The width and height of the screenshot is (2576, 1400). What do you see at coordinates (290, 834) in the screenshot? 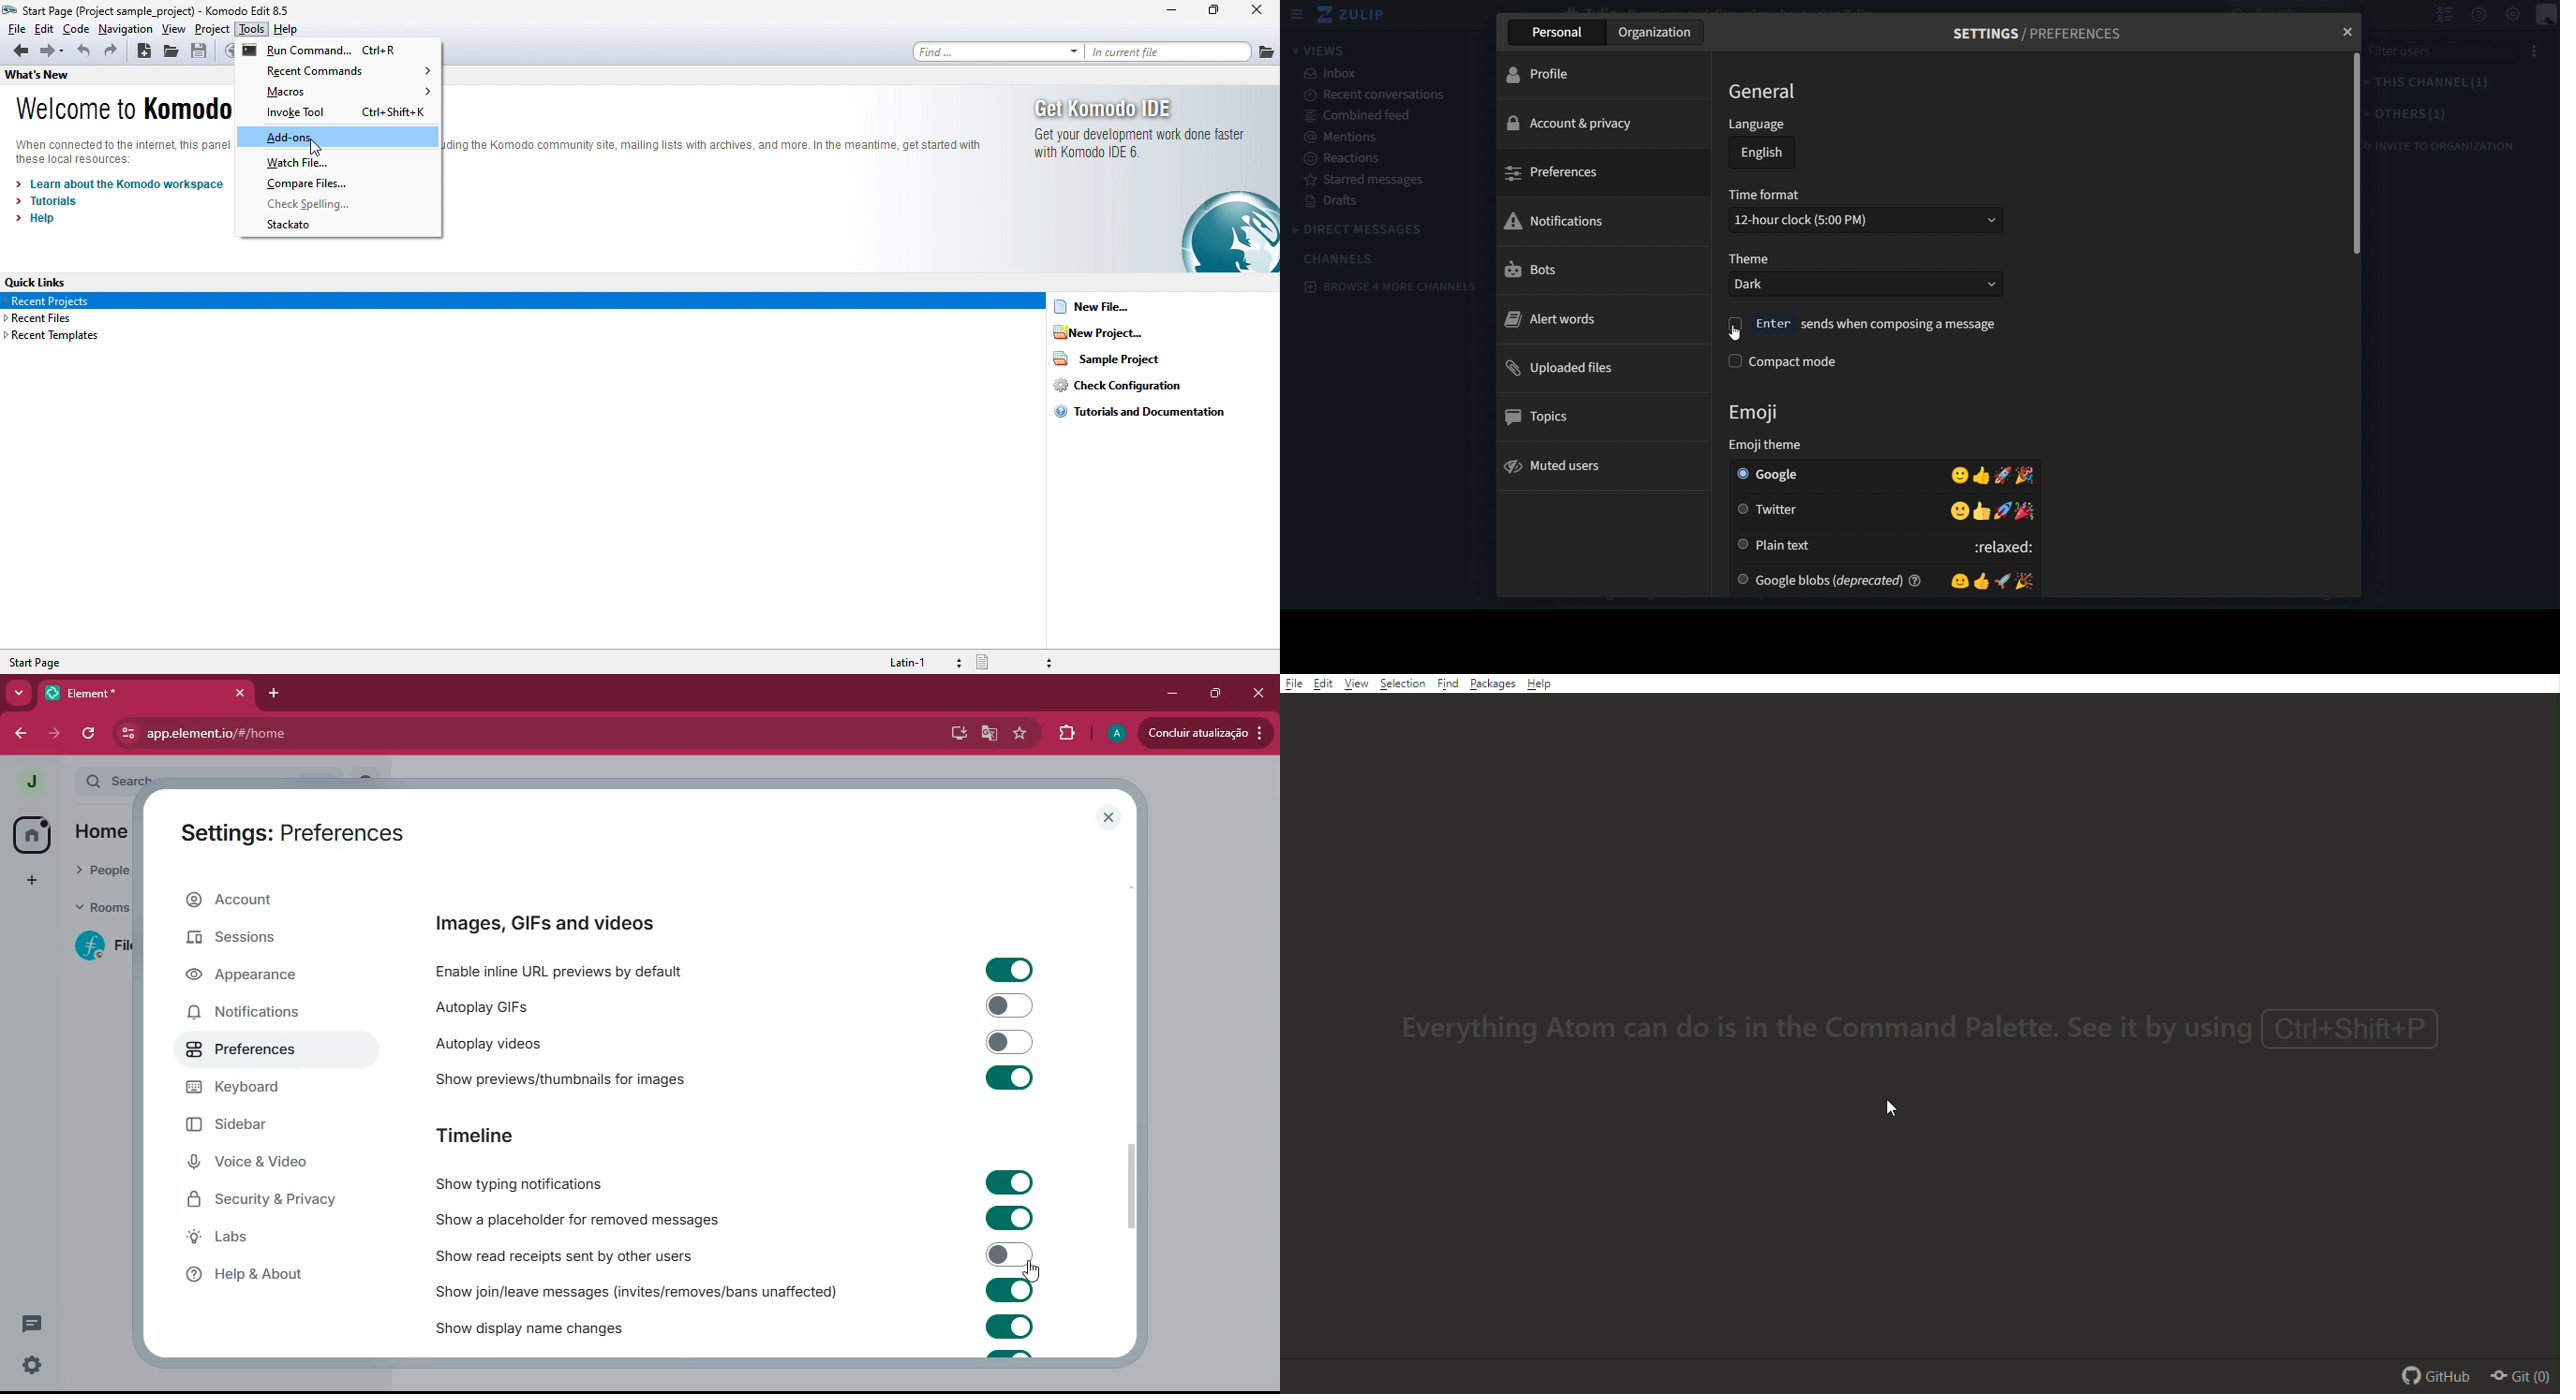
I see `settings: preferences` at bounding box center [290, 834].